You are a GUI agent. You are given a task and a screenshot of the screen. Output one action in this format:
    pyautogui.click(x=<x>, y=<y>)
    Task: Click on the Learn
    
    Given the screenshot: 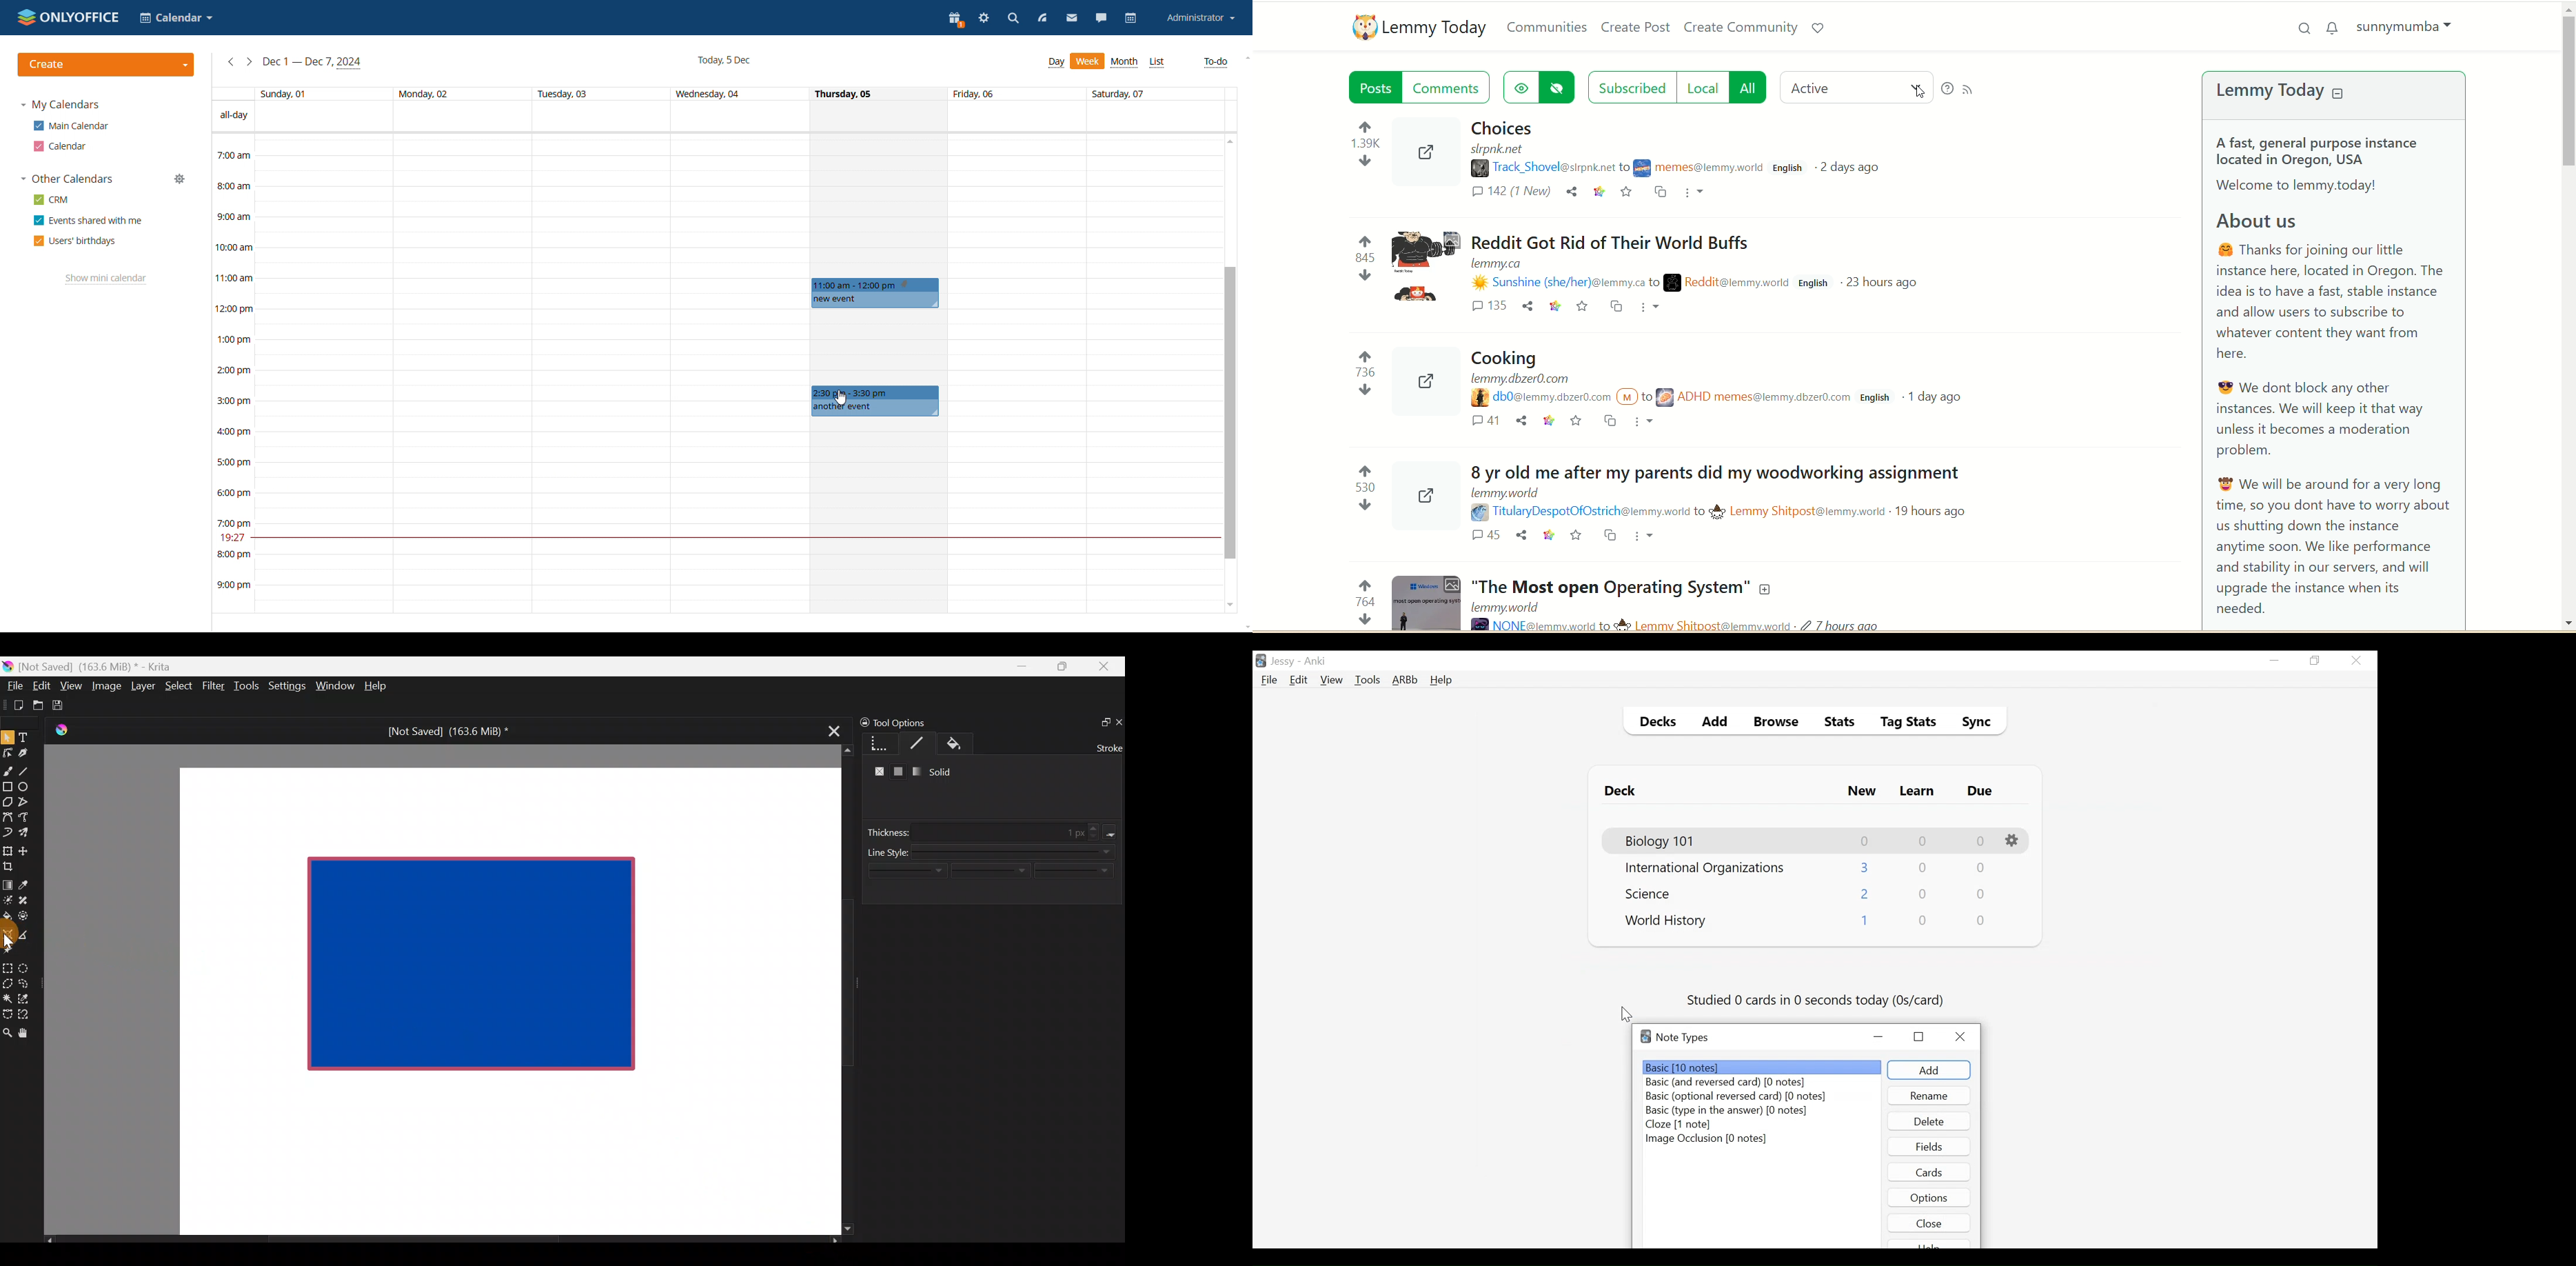 What is the action you would take?
    pyautogui.click(x=1916, y=792)
    